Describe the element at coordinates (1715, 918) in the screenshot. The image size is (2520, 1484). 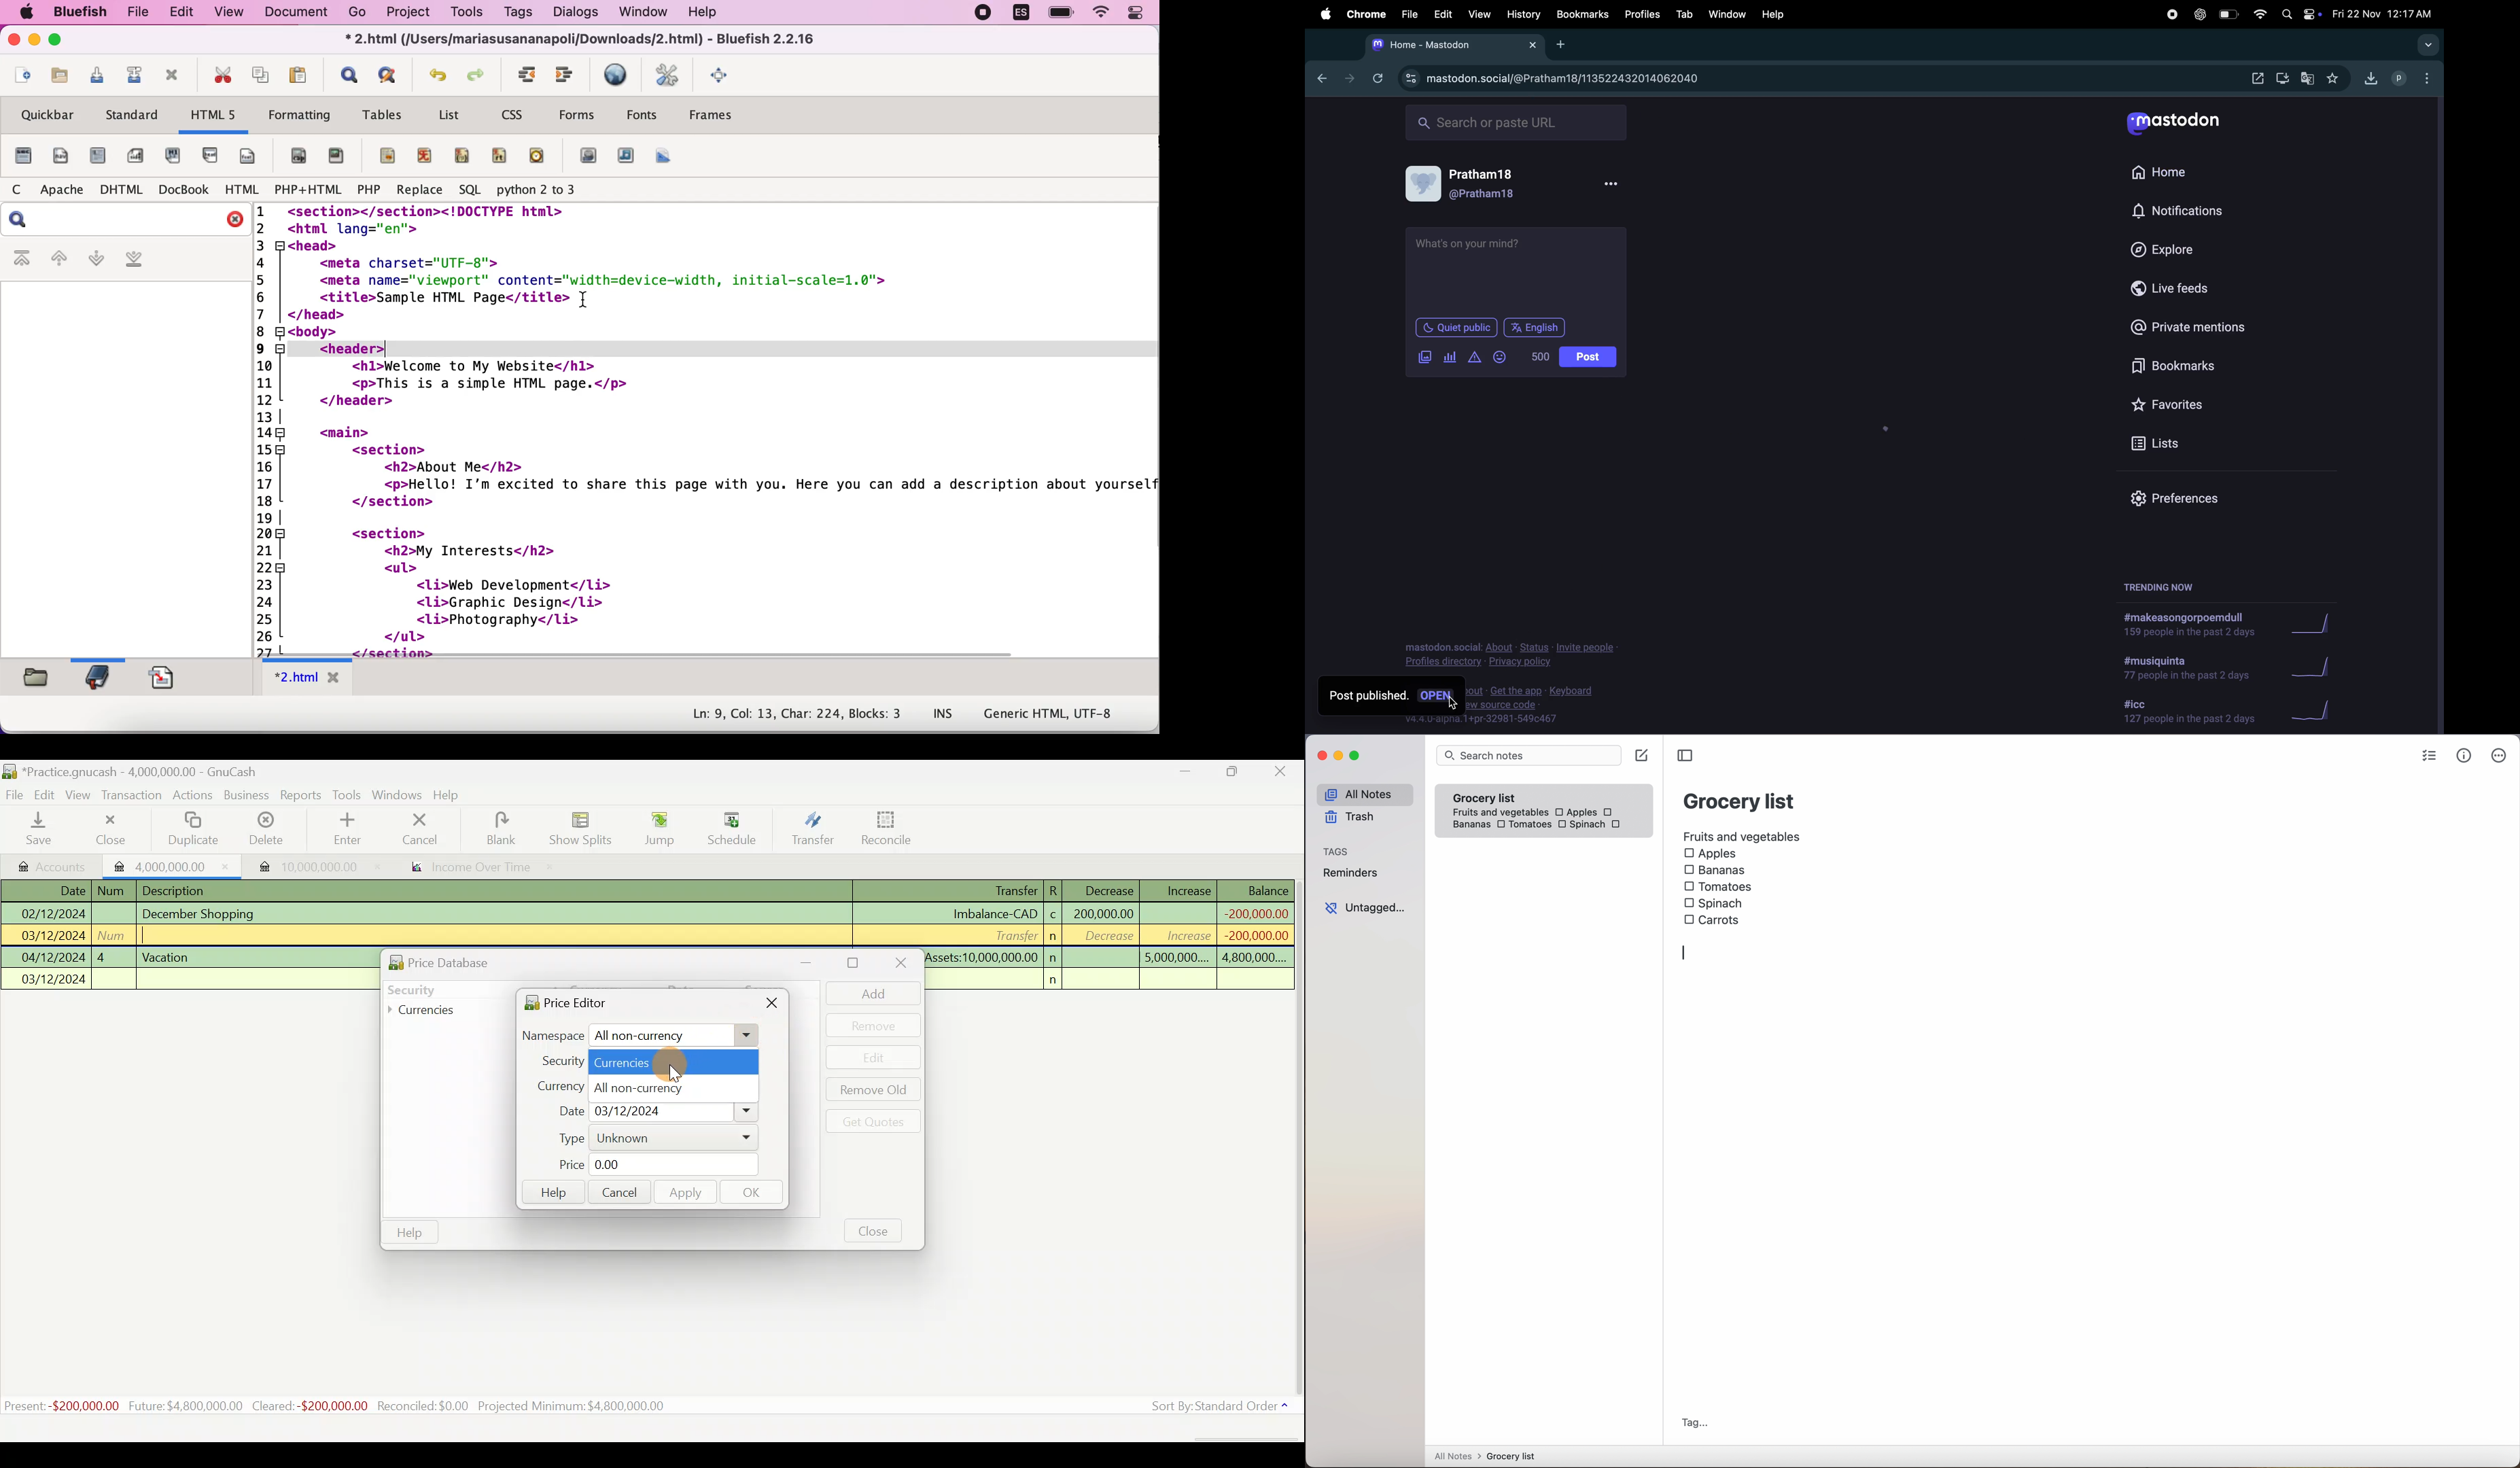
I see `carrots checkbox` at that location.